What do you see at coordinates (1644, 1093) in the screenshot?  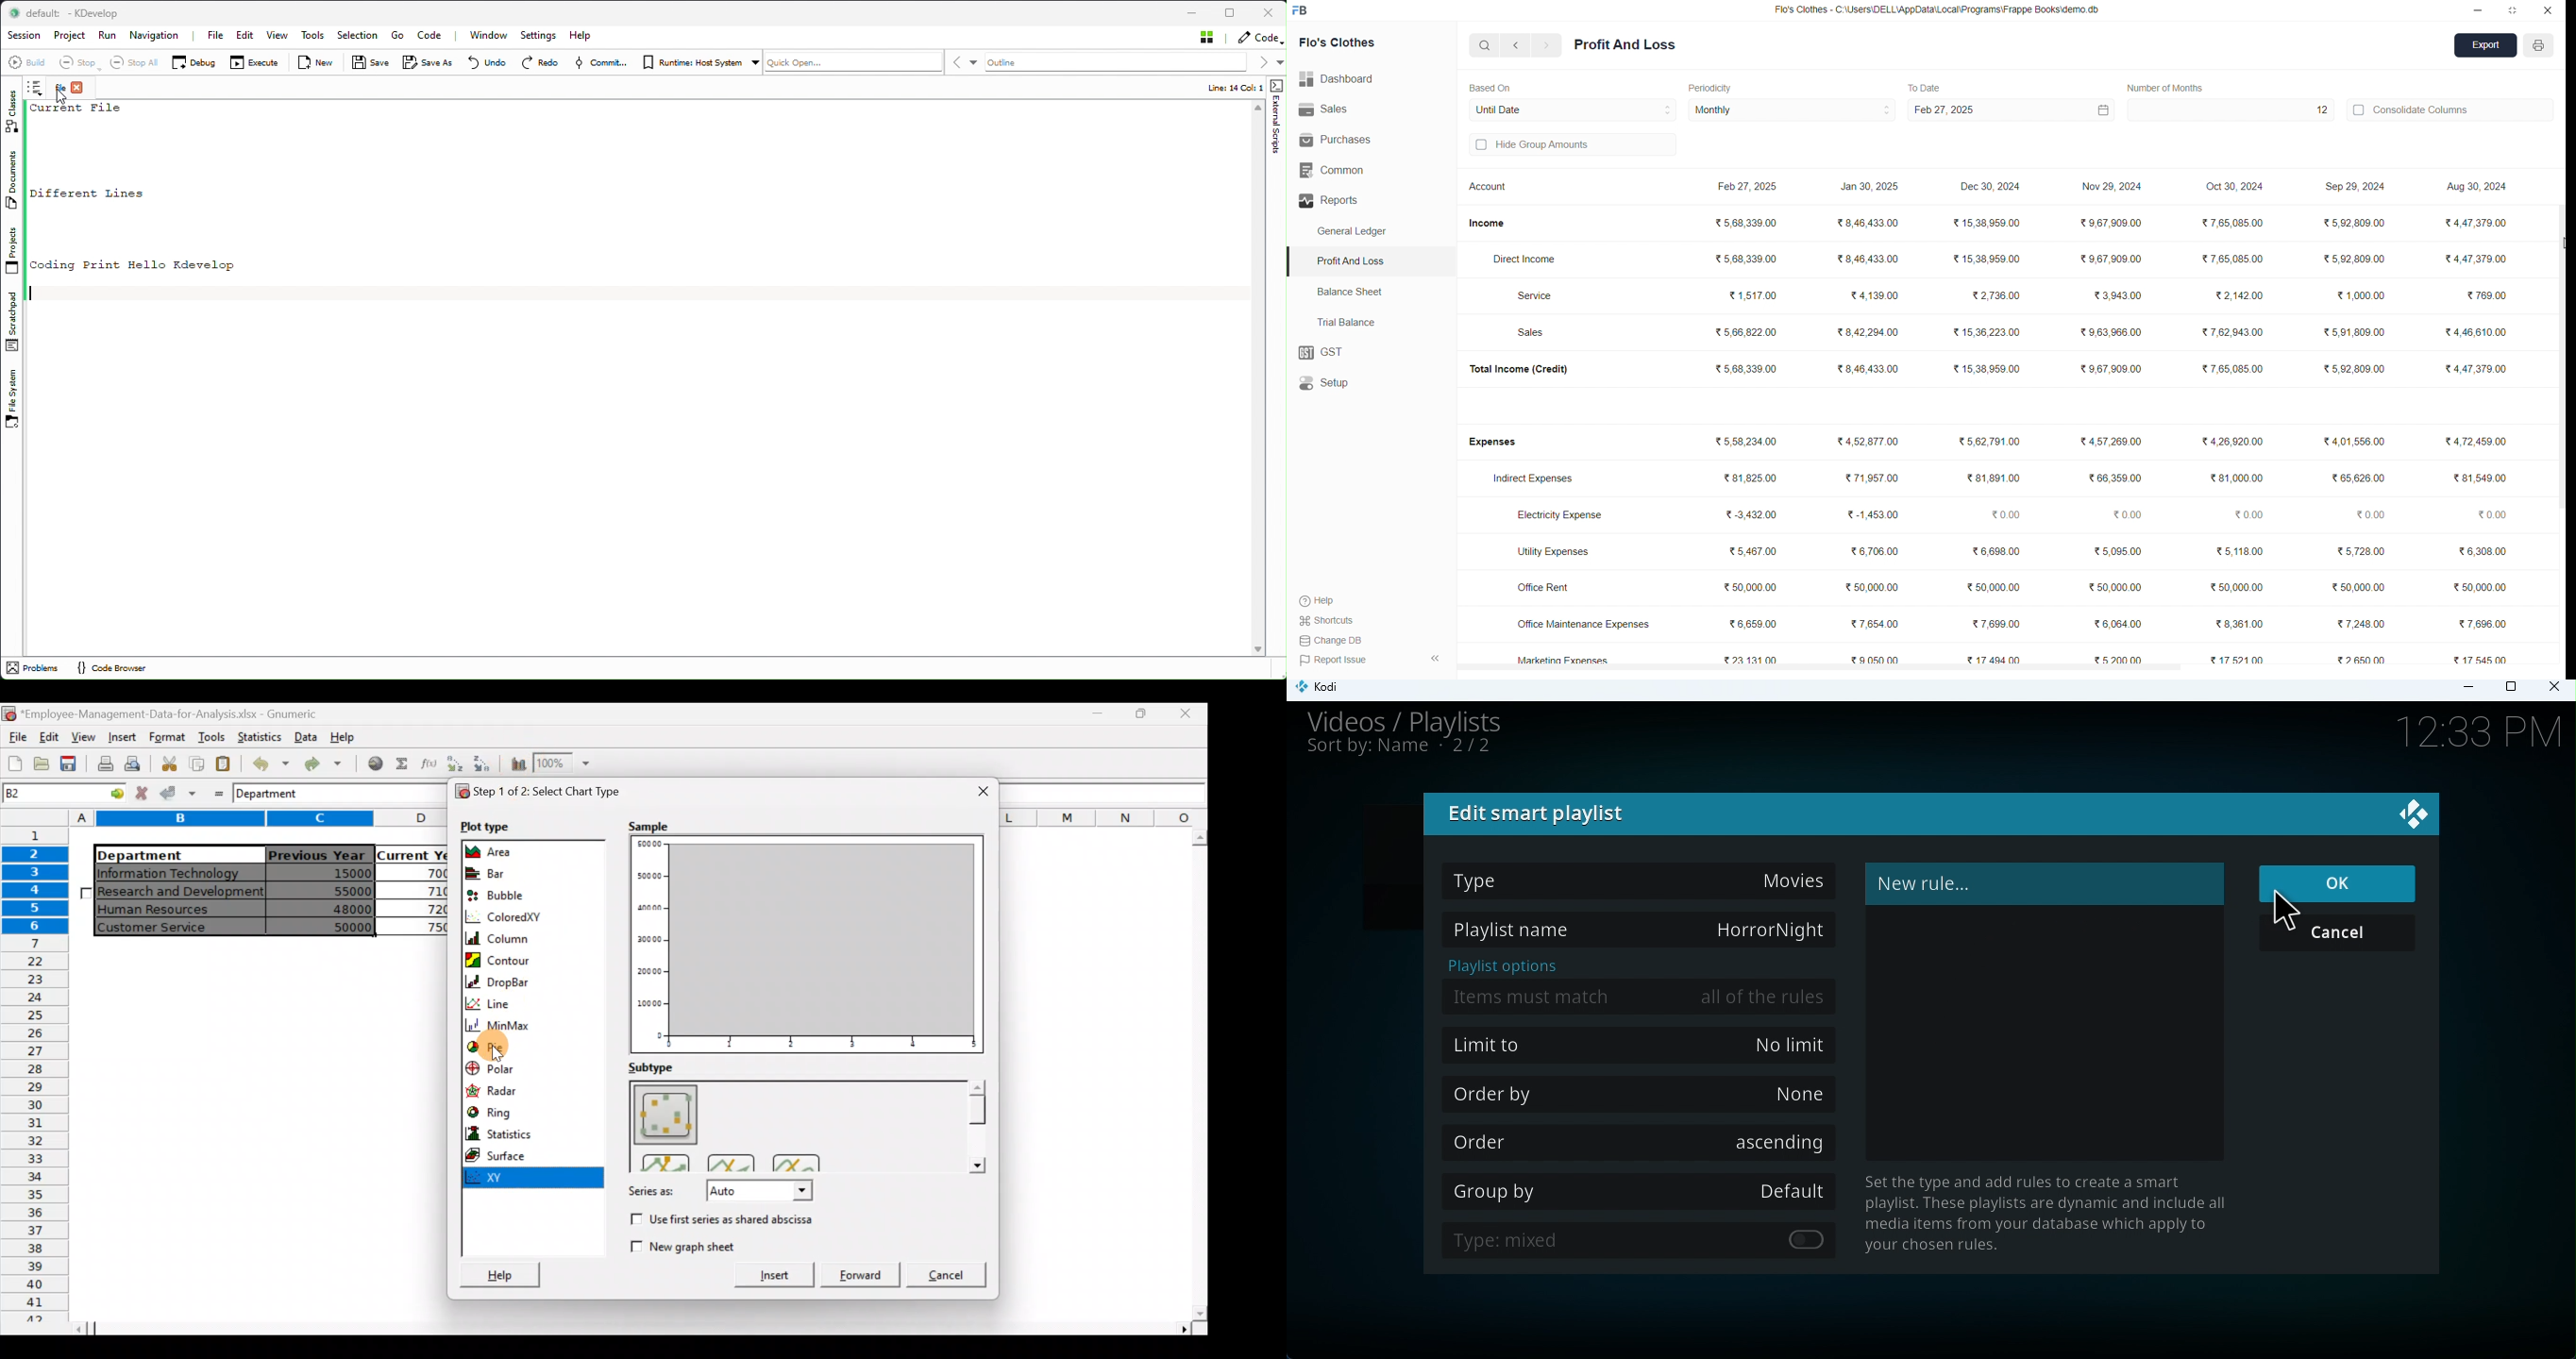 I see `Order by` at bounding box center [1644, 1093].